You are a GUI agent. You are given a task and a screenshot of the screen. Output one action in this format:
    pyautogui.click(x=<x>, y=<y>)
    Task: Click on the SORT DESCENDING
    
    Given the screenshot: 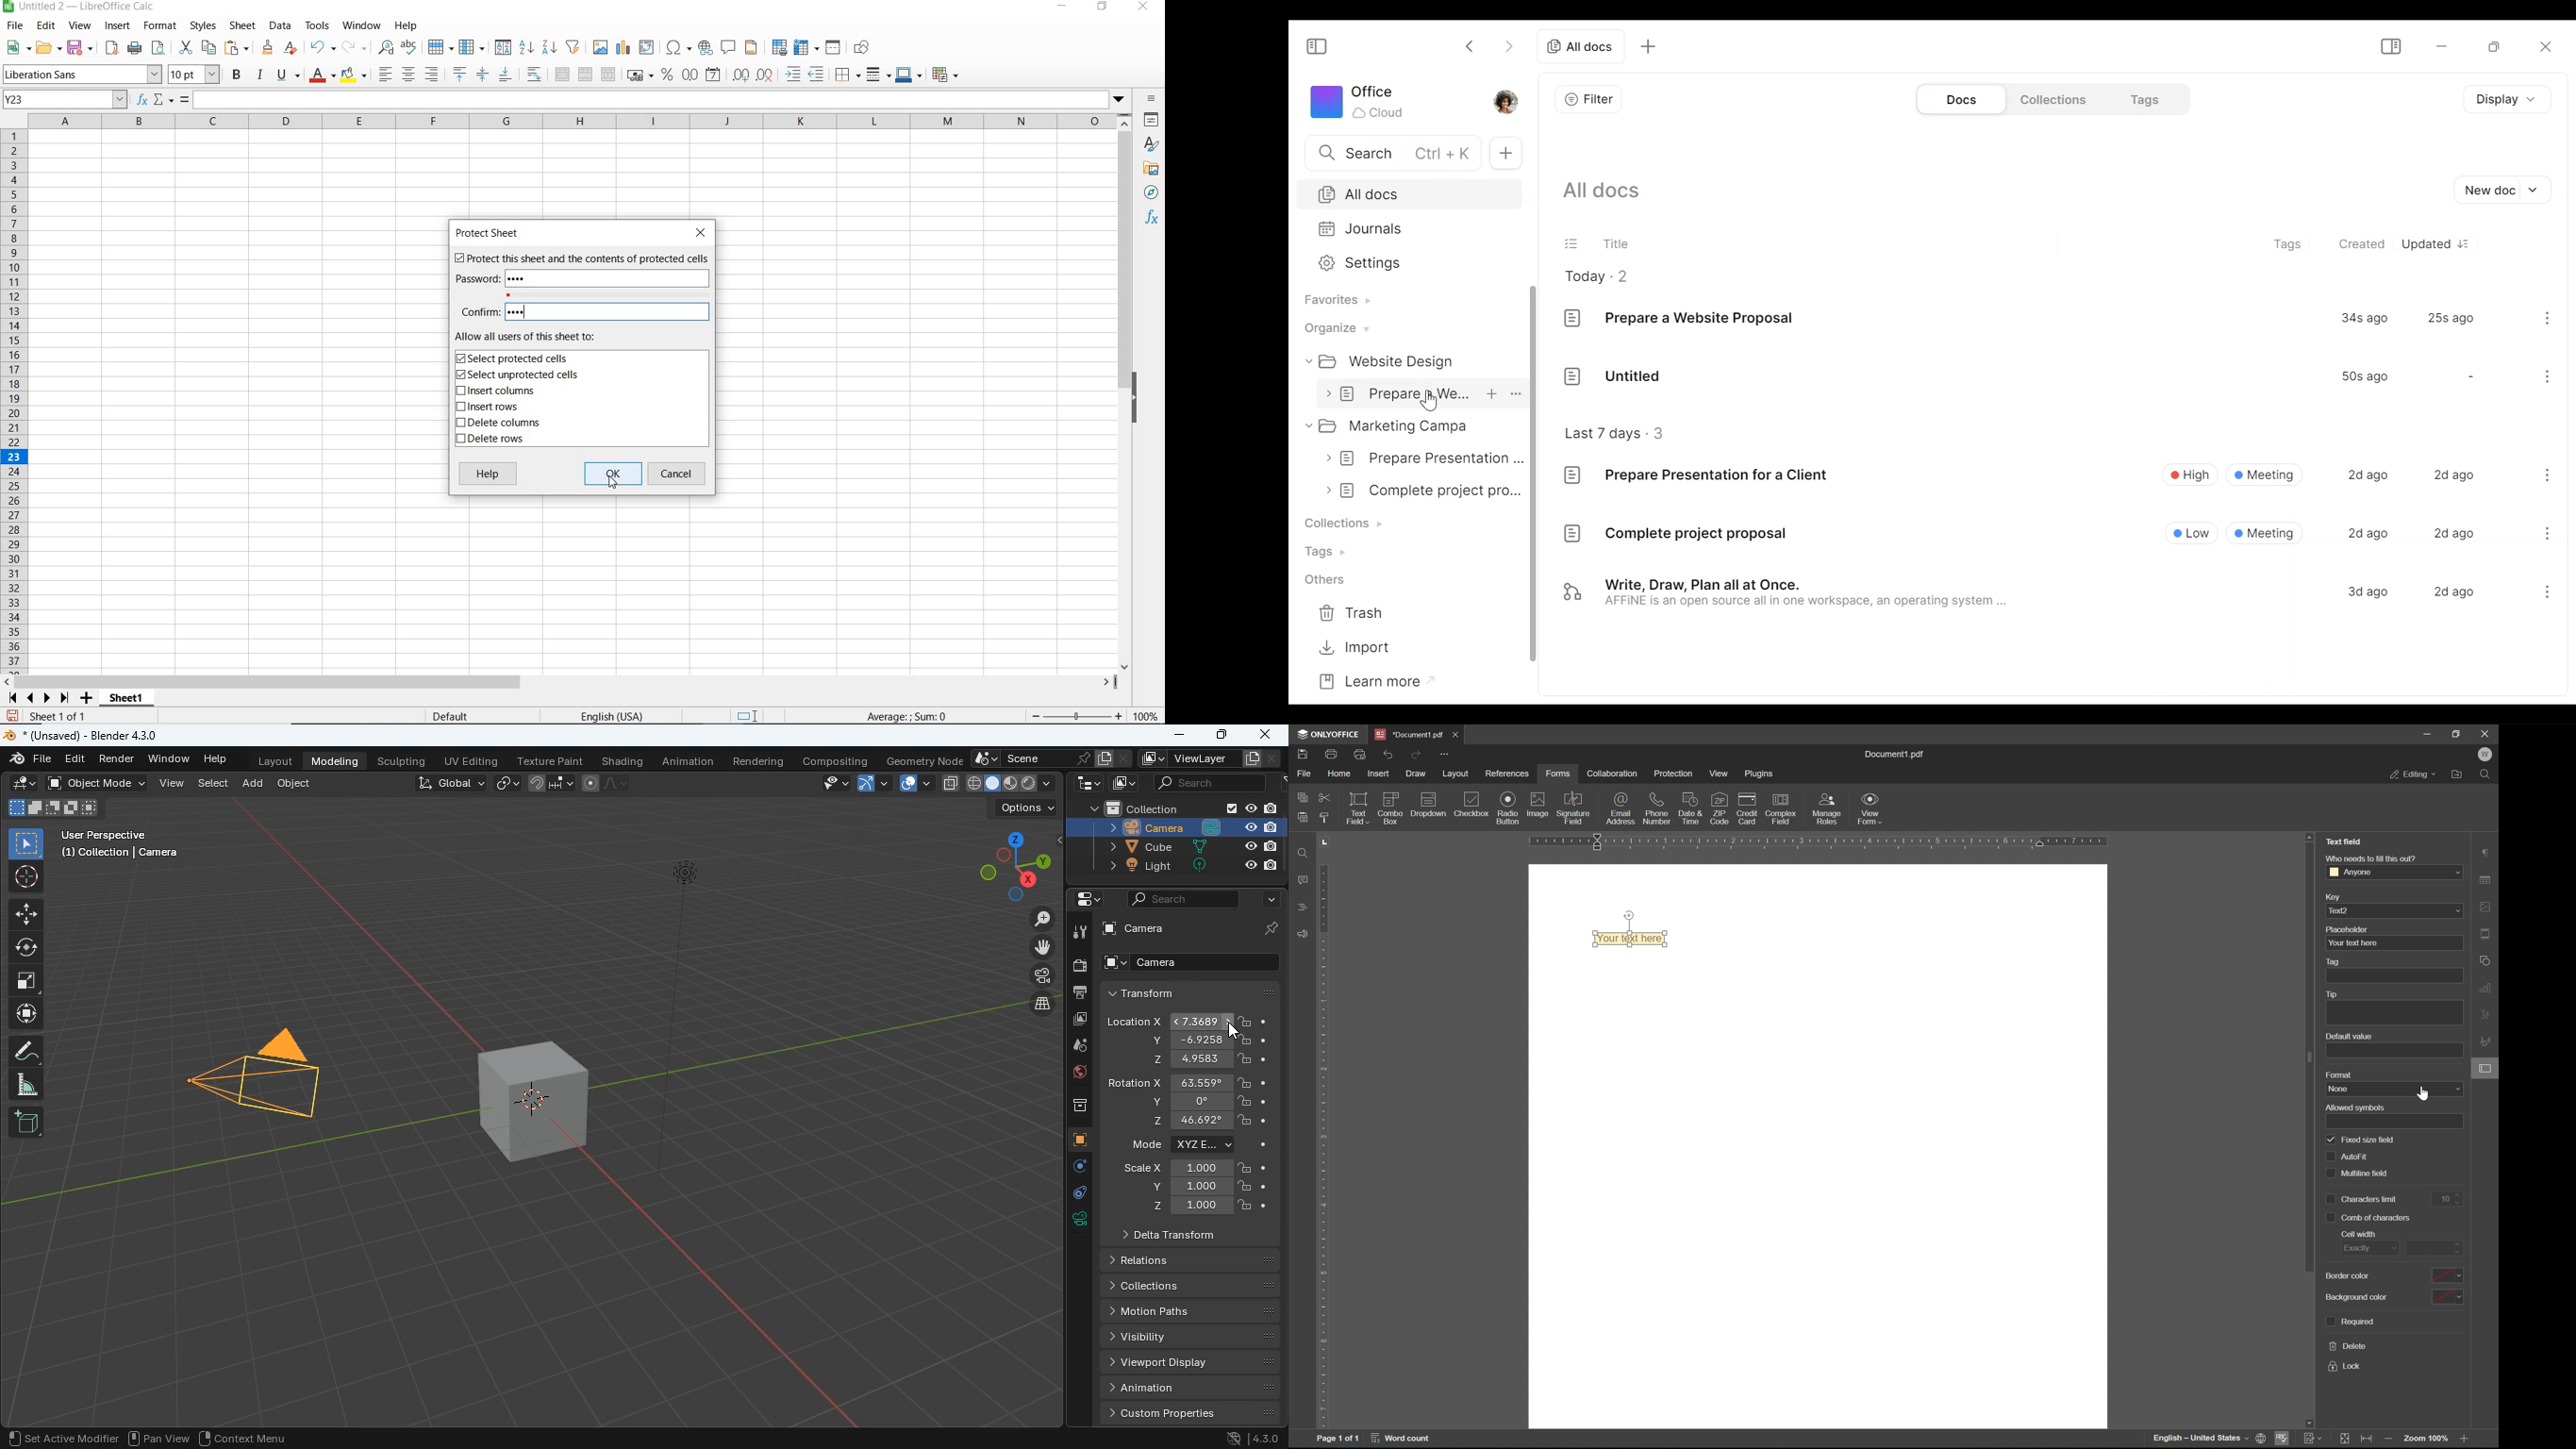 What is the action you would take?
    pyautogui.click(x=549, y=48)
    